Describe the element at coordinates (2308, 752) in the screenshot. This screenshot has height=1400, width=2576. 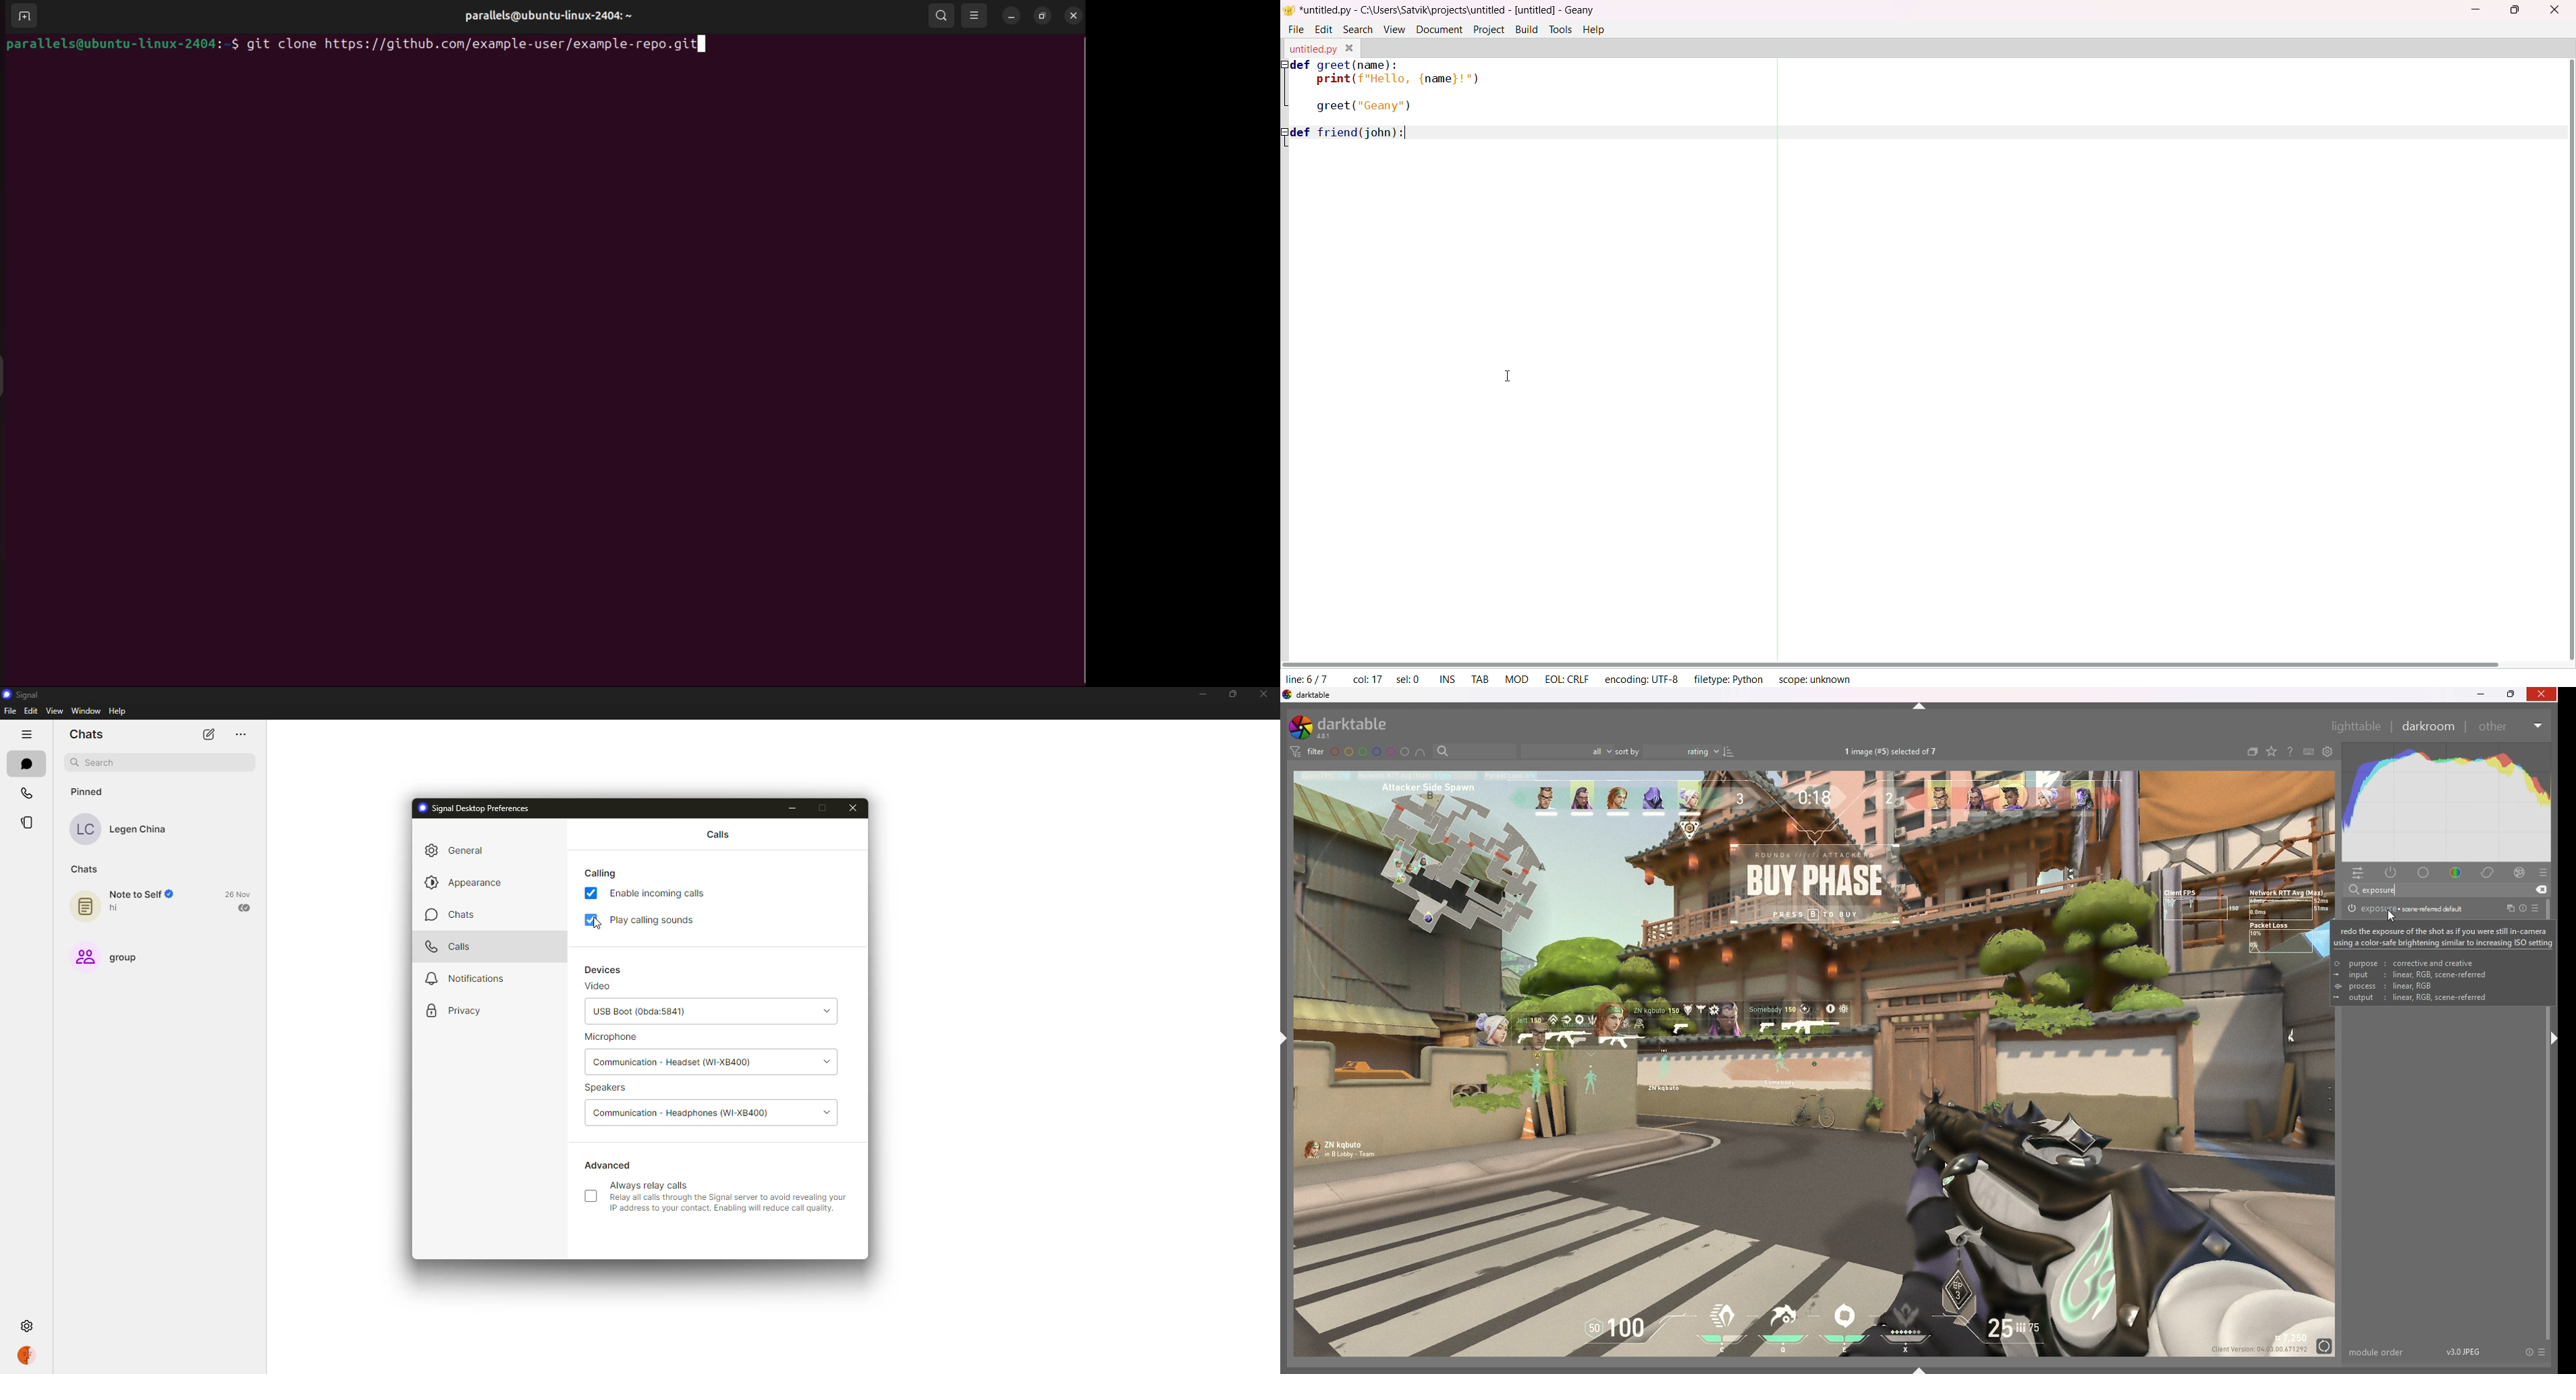
I see `keyboars shortcut` at that location.